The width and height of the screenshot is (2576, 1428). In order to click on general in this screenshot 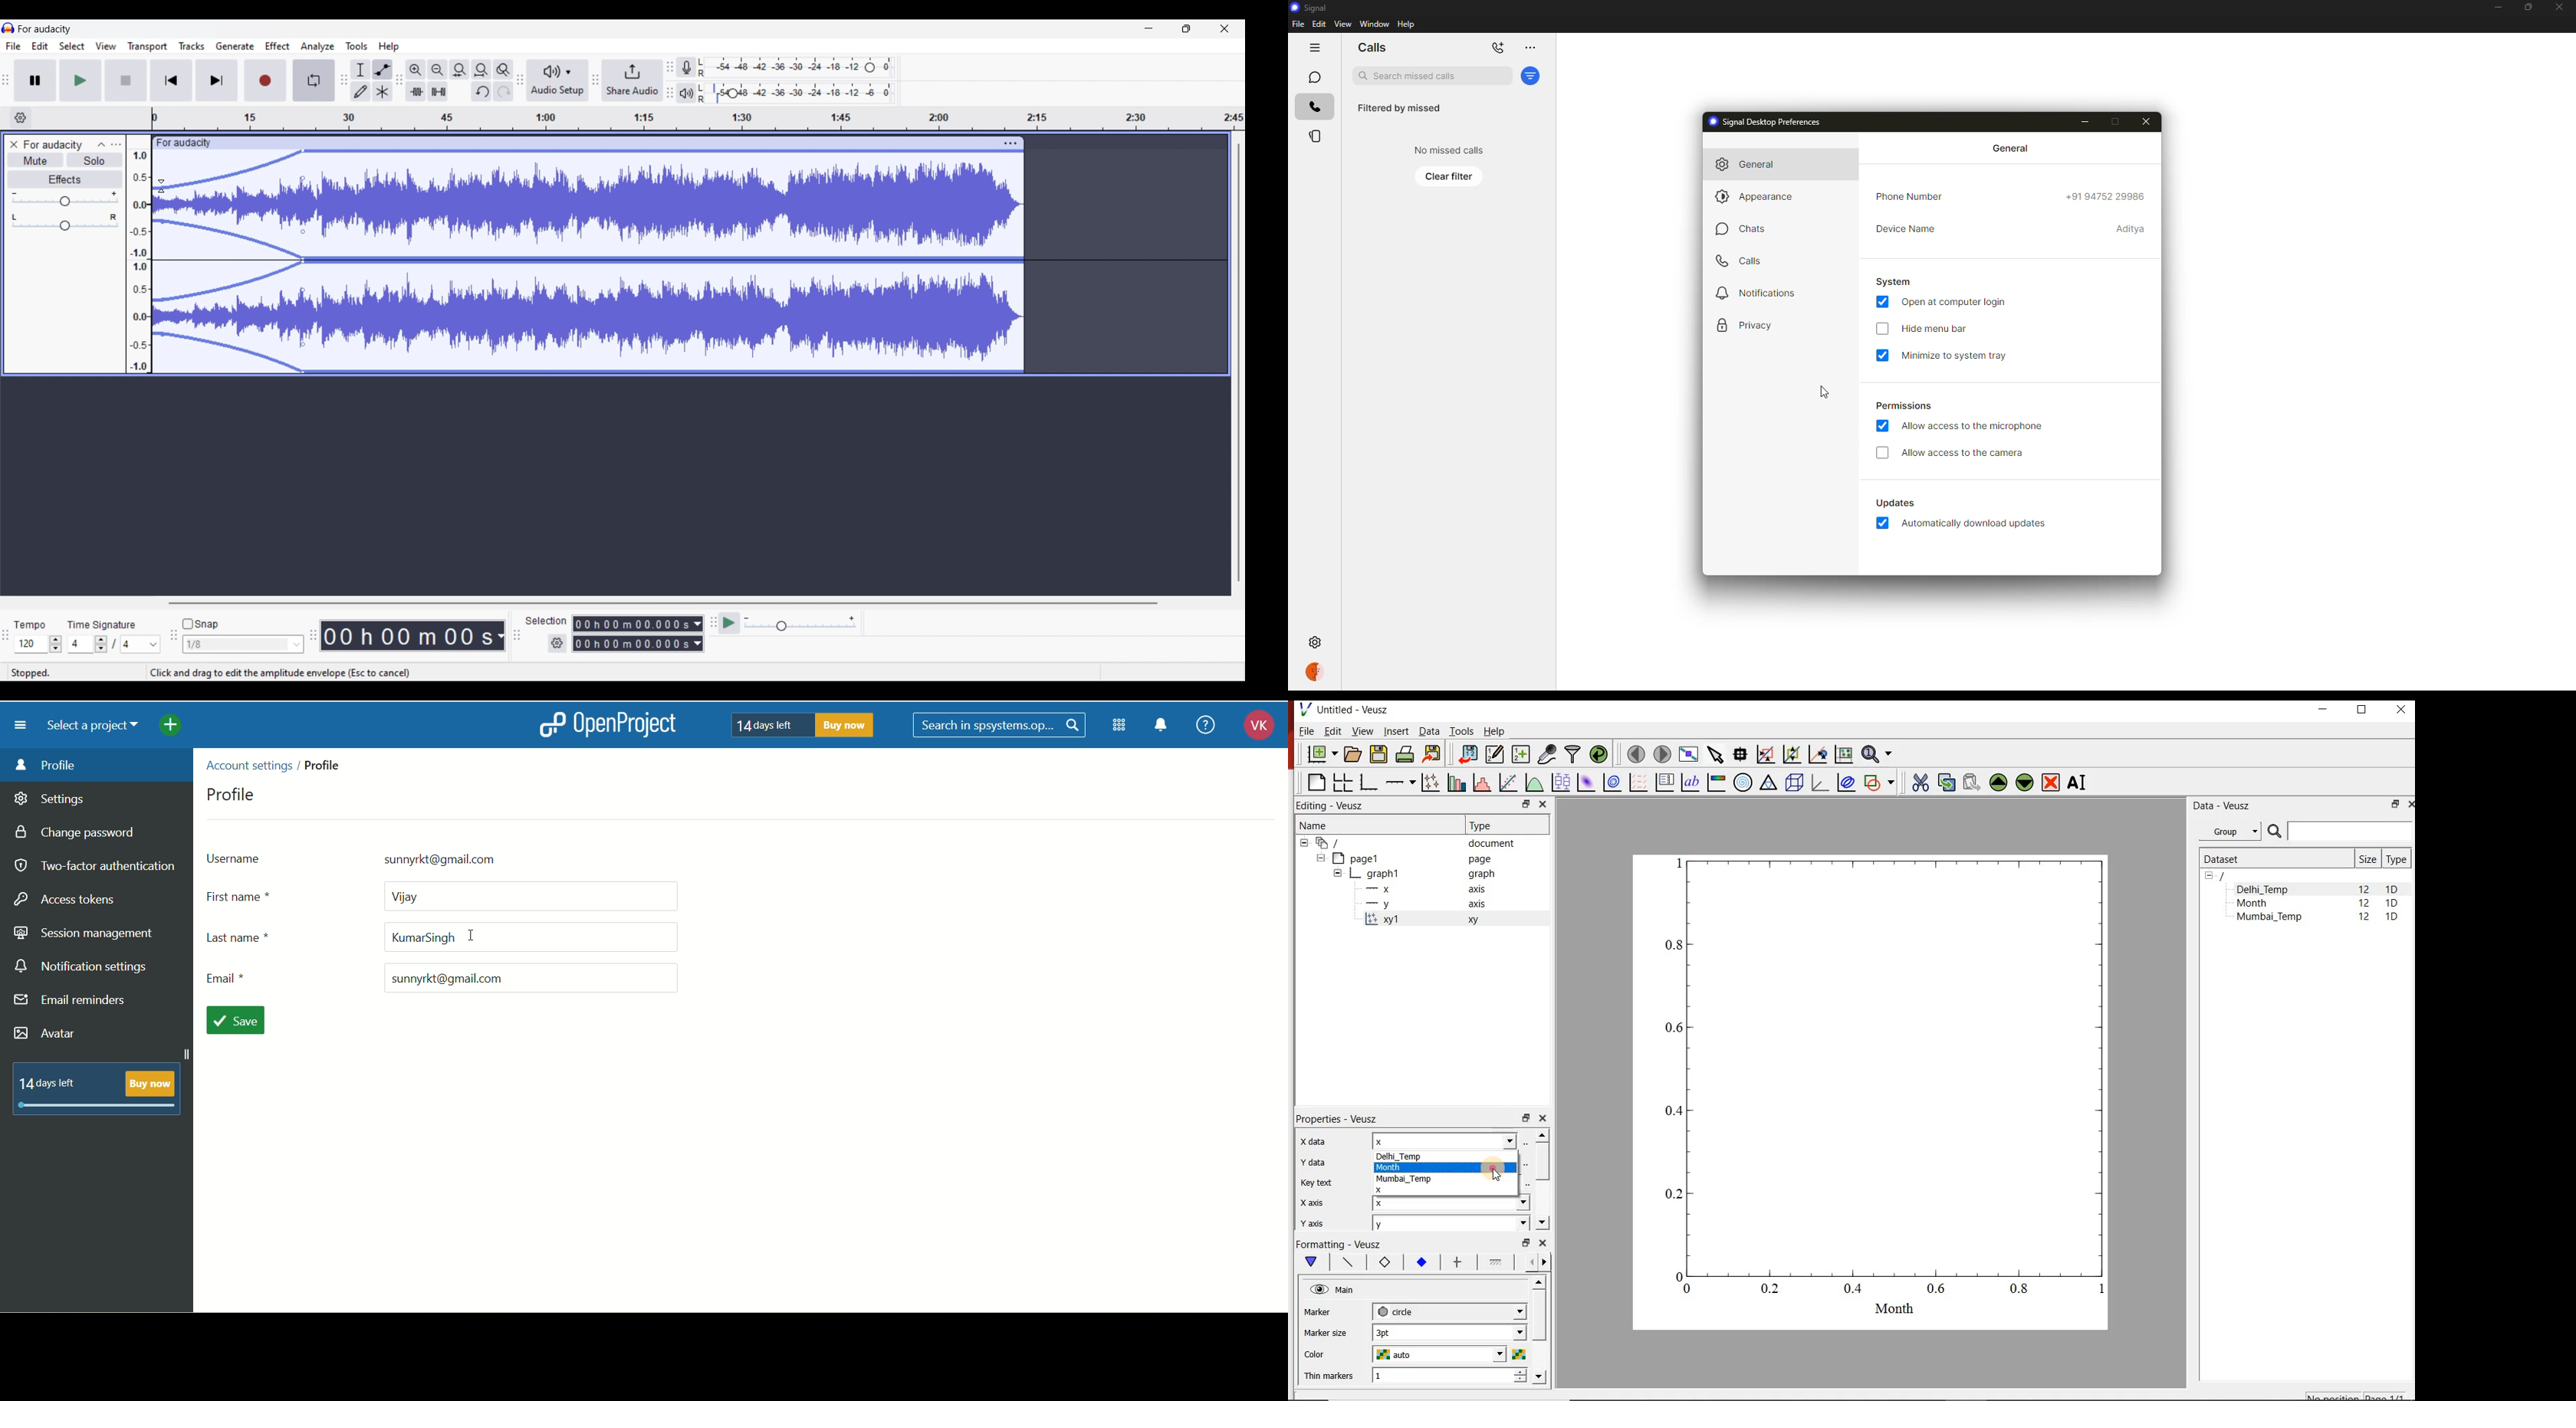, I will do `click(2010, 148)`.